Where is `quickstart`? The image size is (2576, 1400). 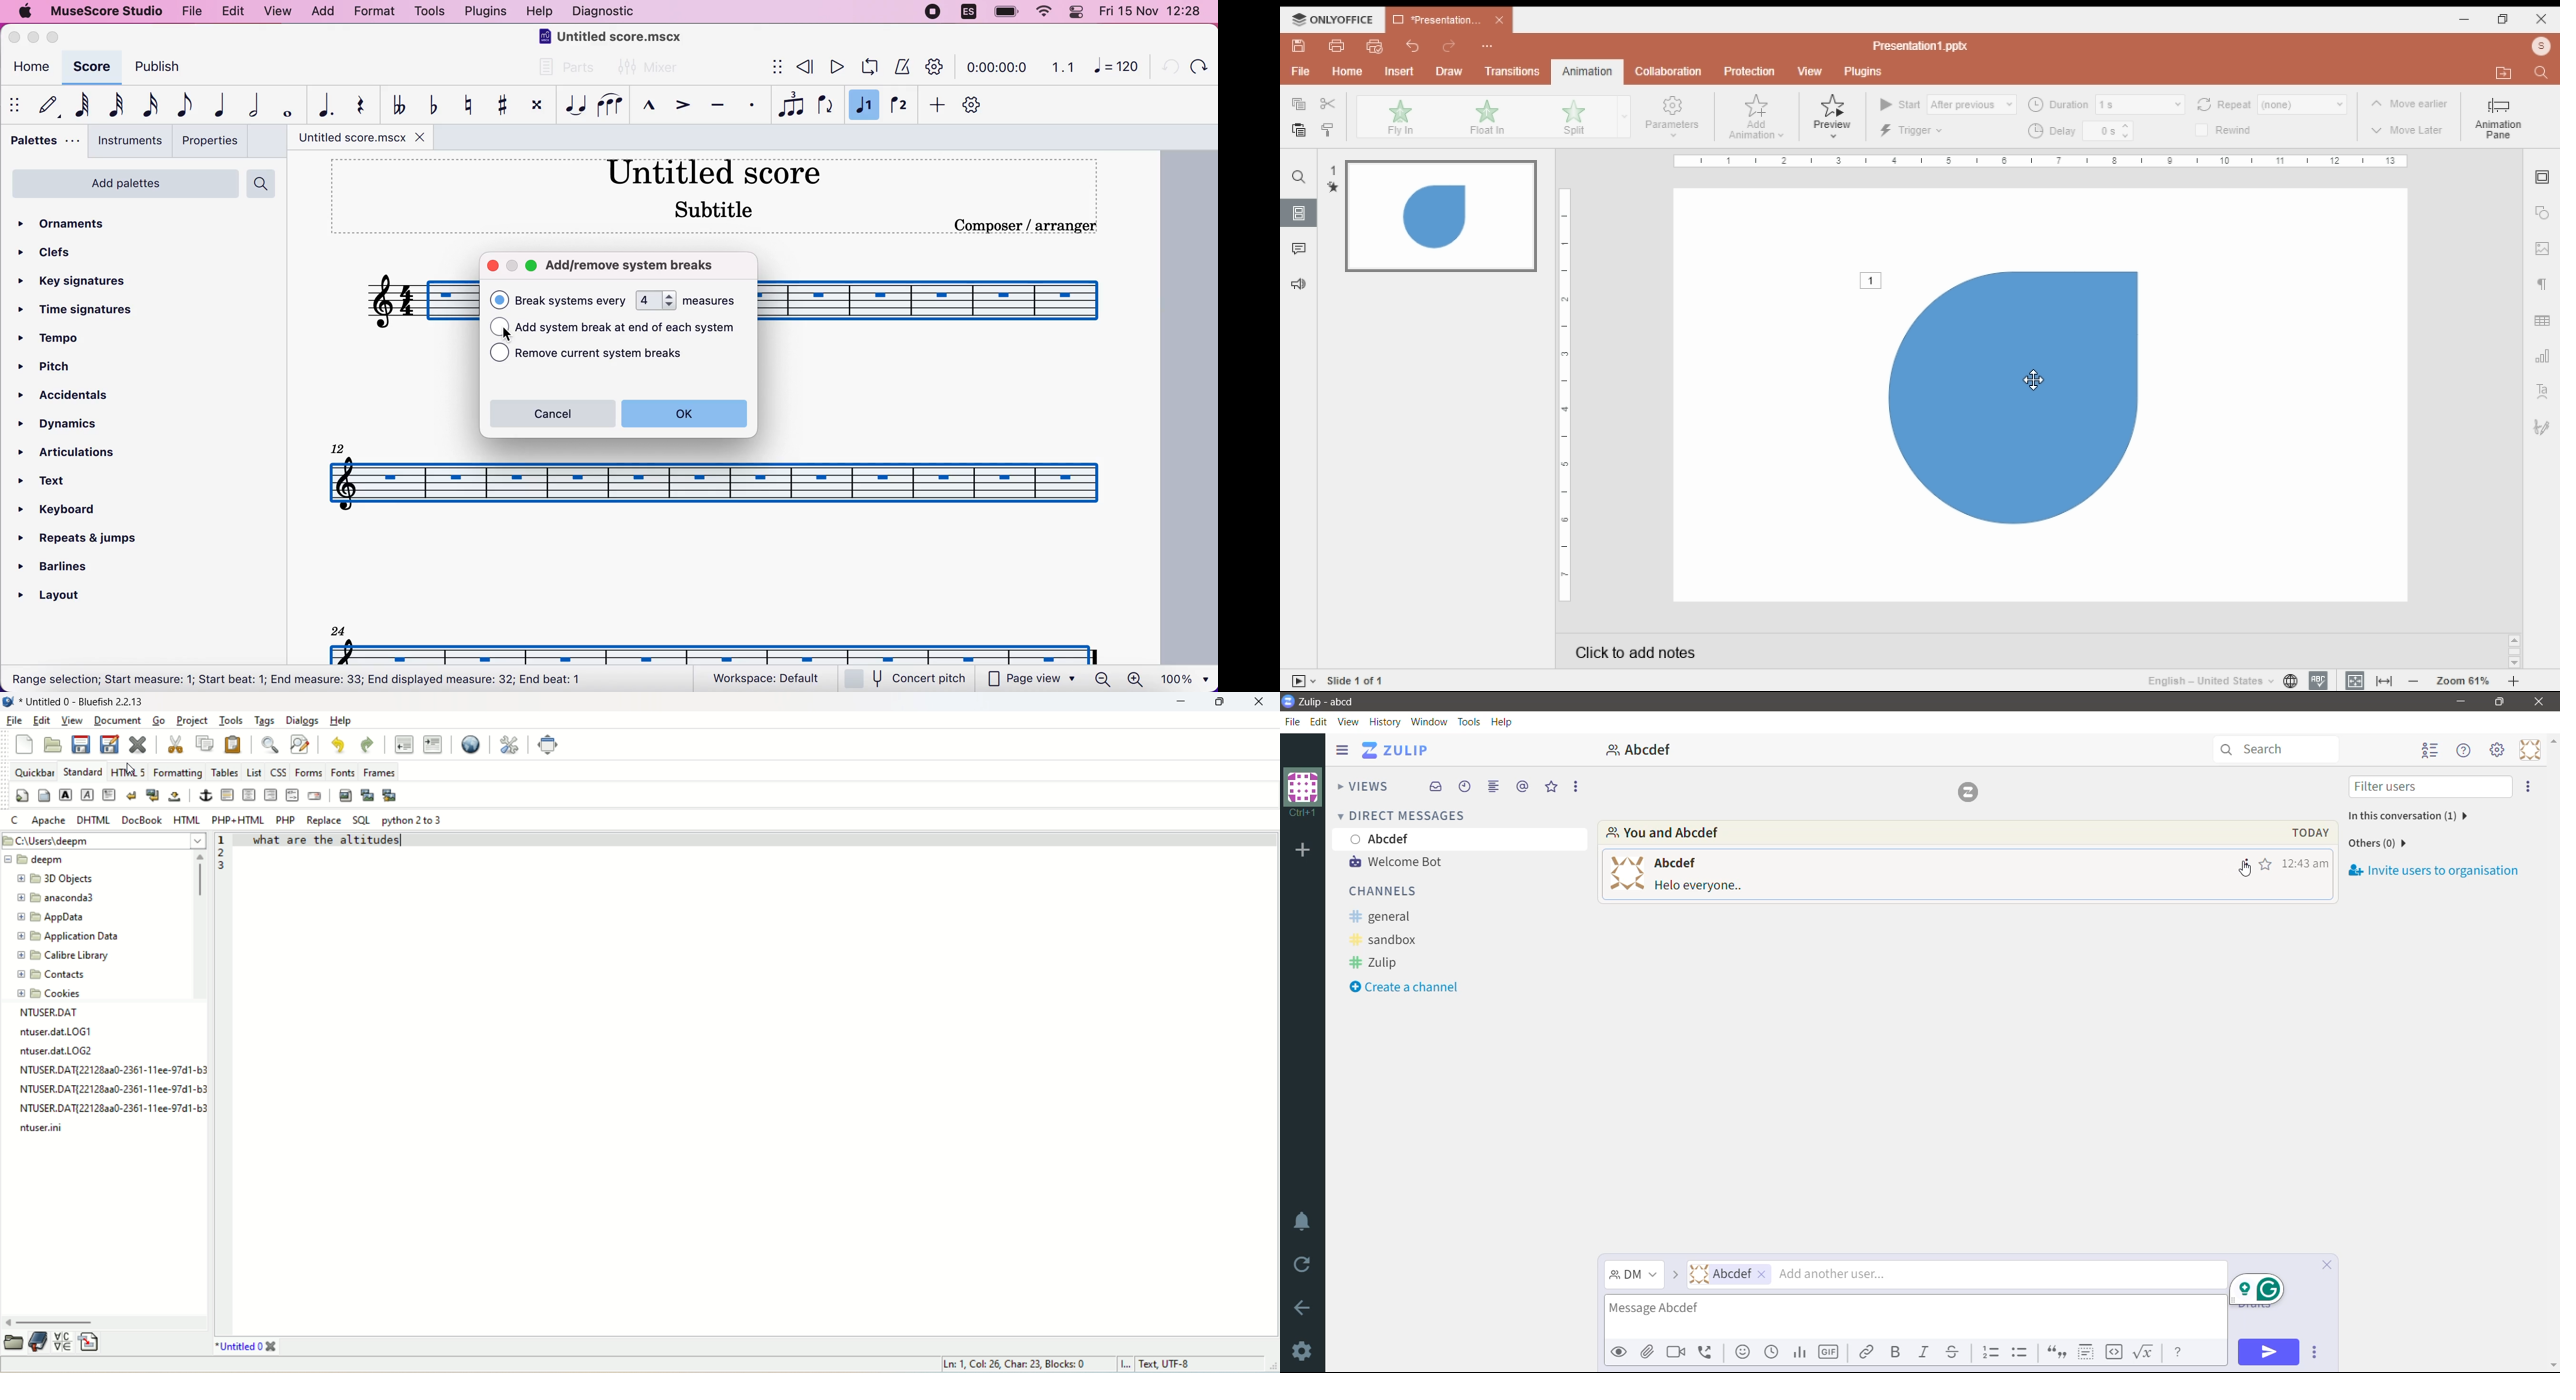 quickstart is located at coordinates (23, 794).